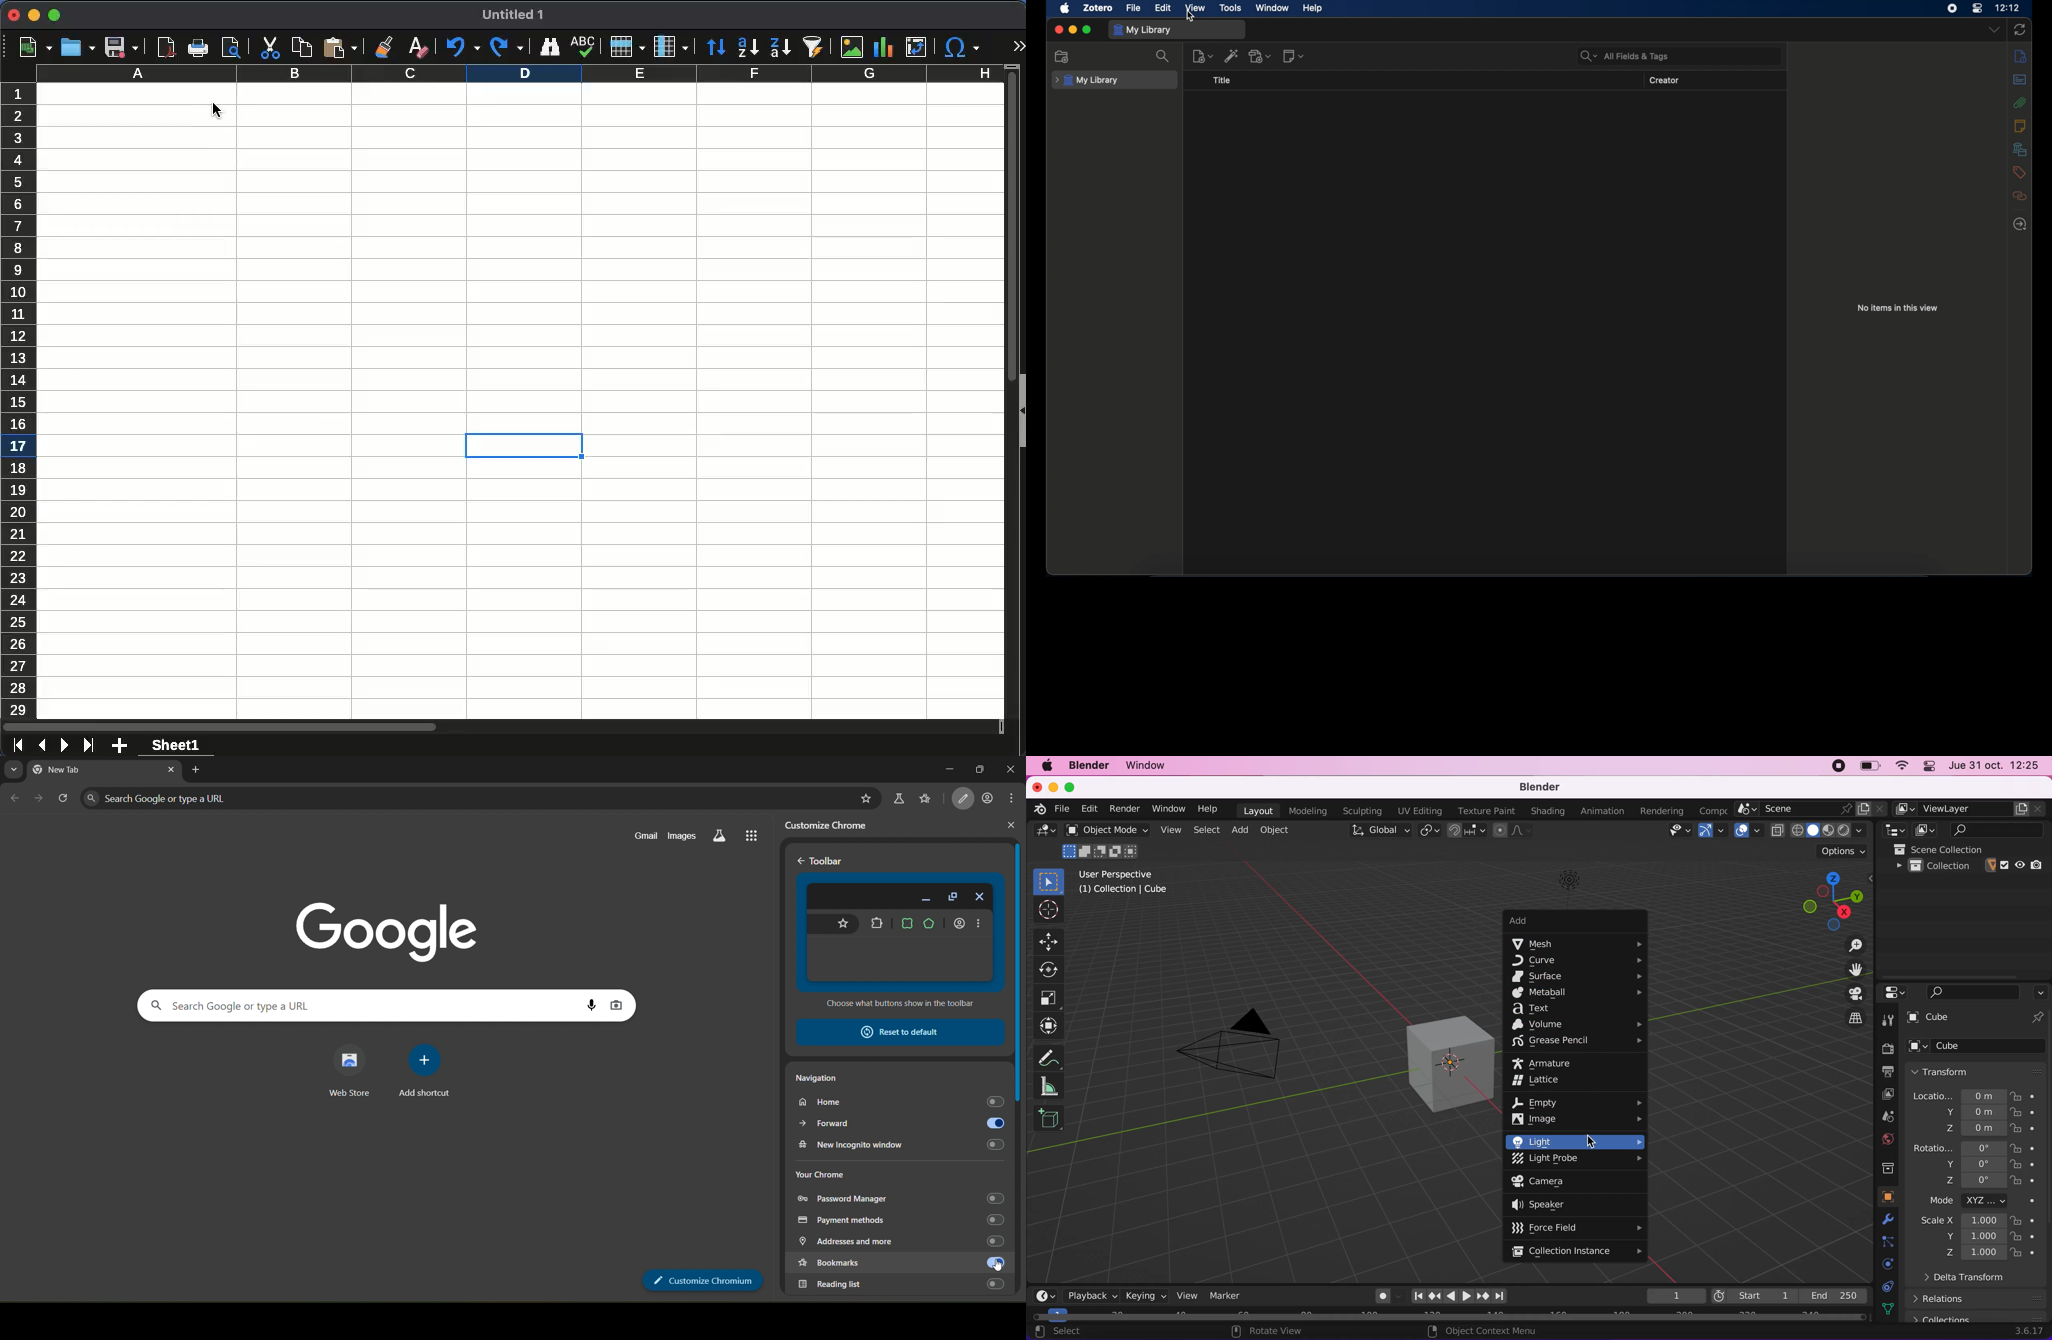  What do you see at coordinates (671, 46) in the screenshot?
I see `column` at bounding box center [671, 46].